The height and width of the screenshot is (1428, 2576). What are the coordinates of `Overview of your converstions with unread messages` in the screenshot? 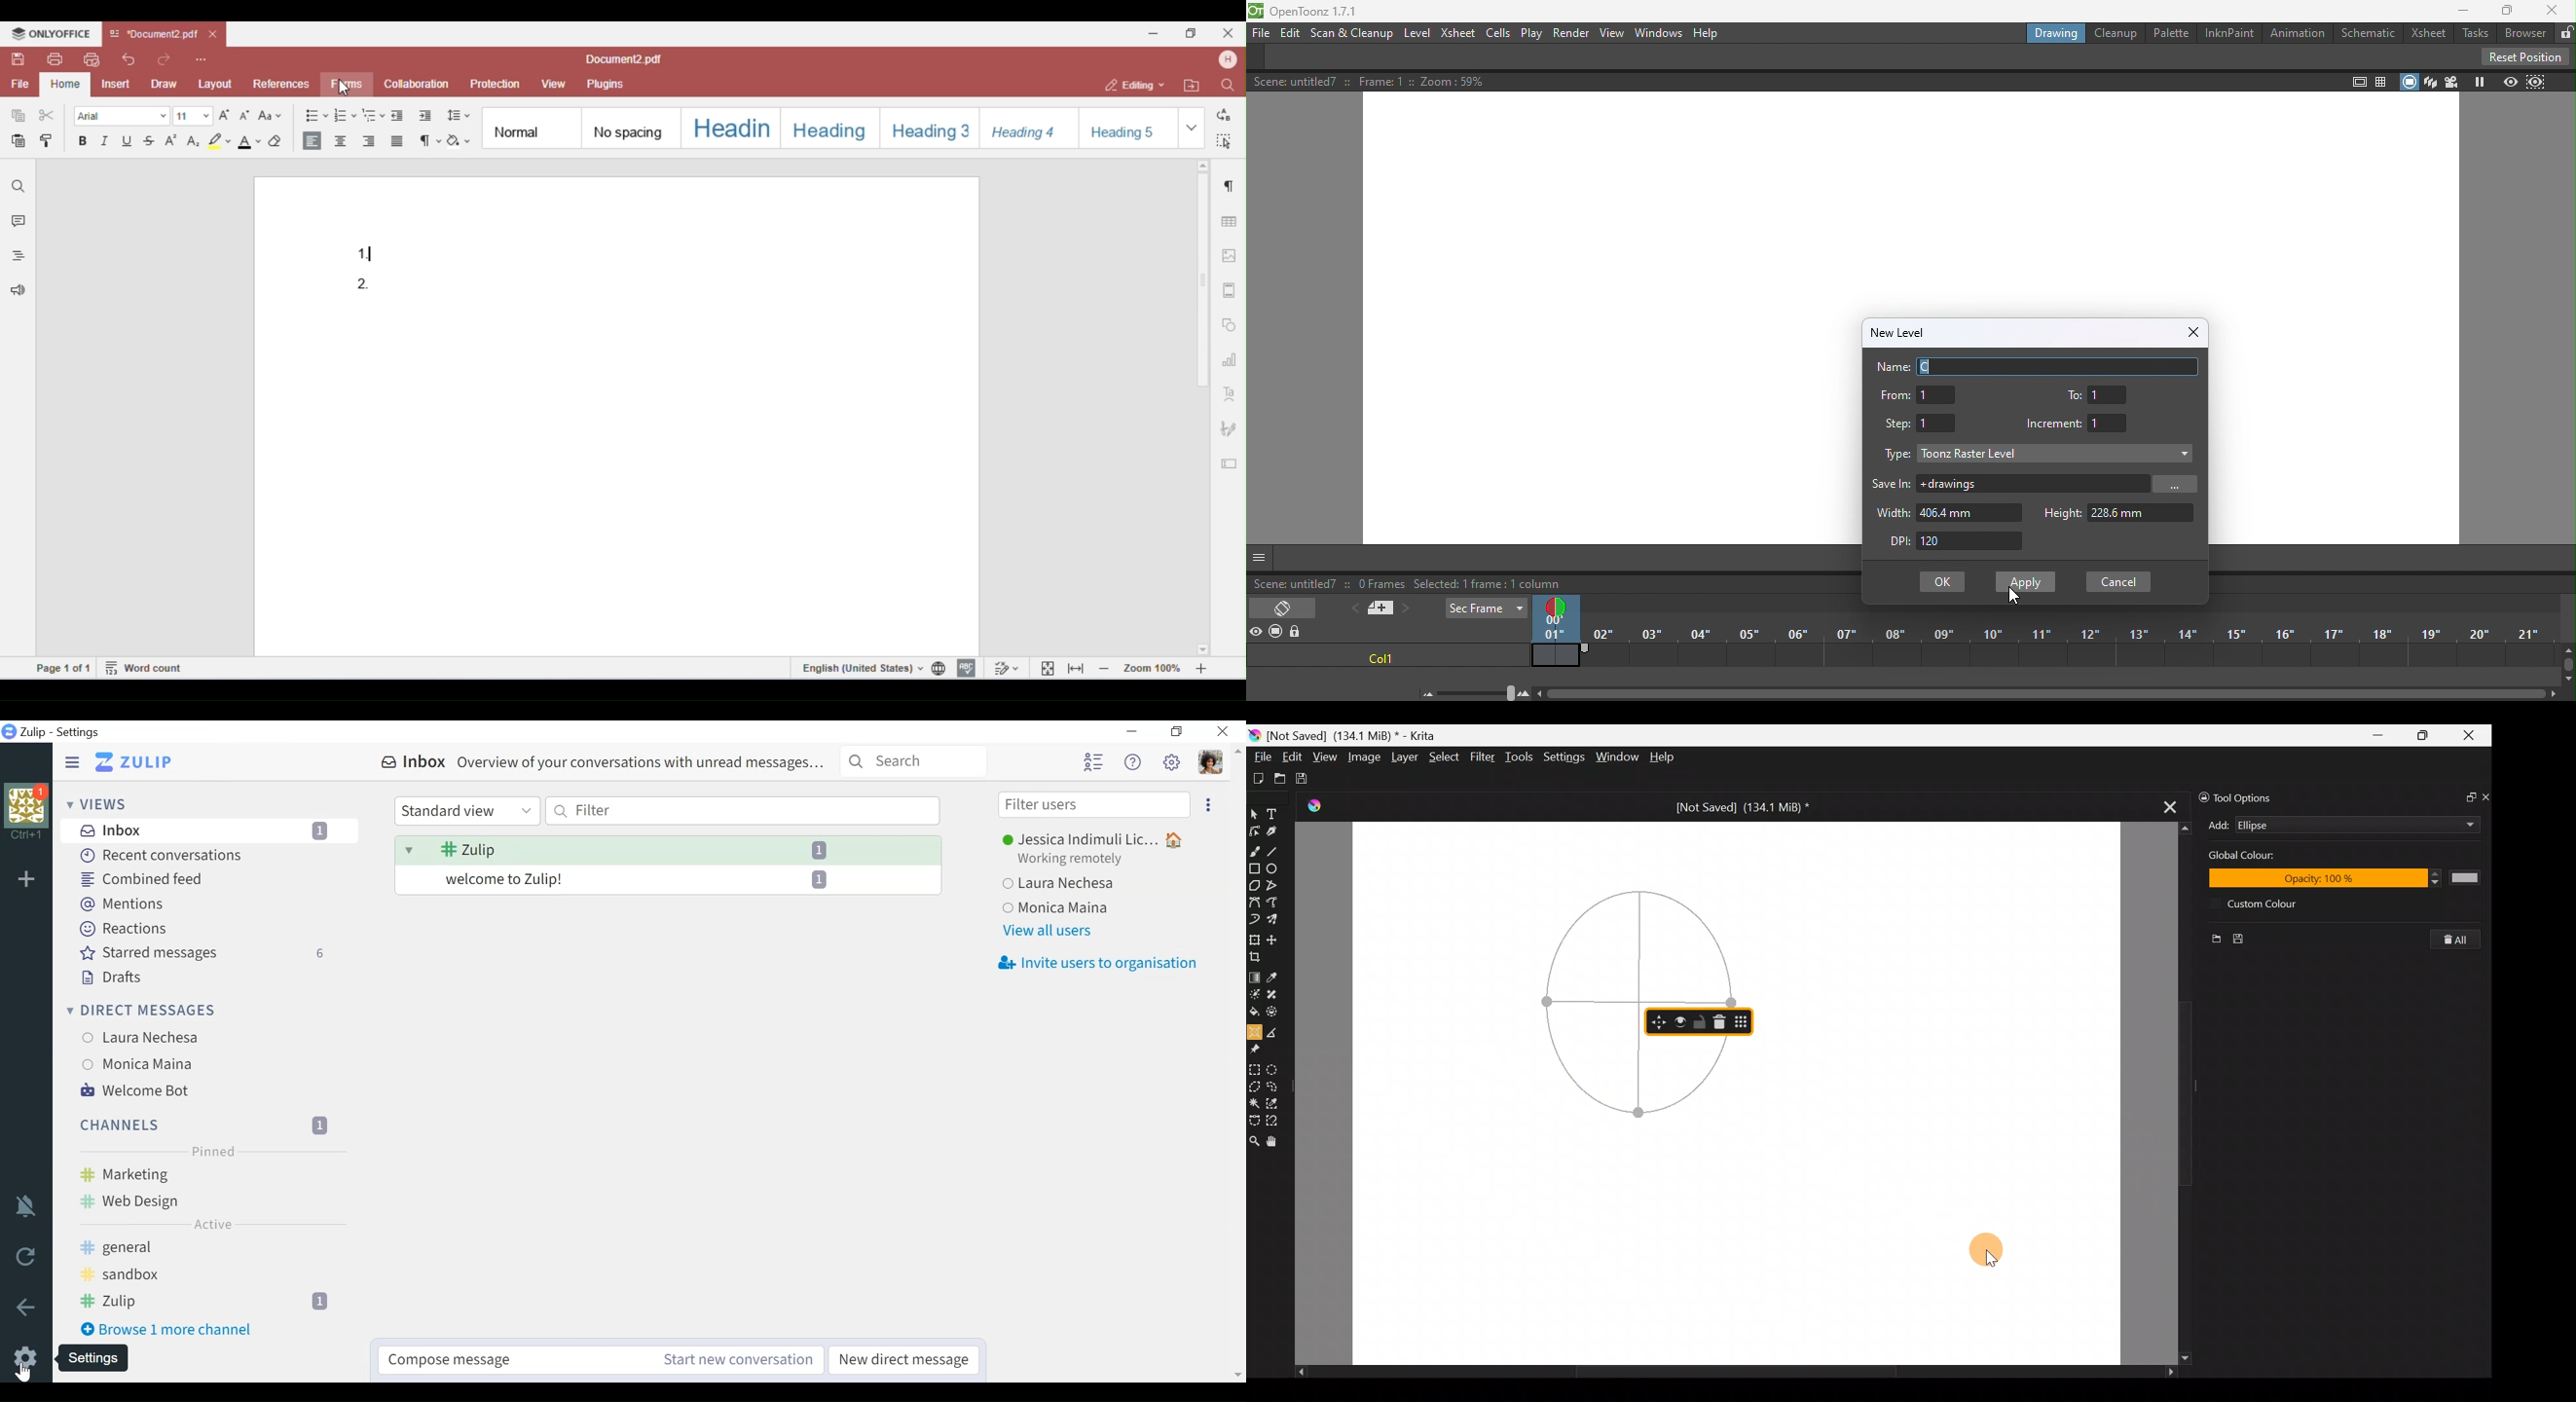 It's located at (667, 850).